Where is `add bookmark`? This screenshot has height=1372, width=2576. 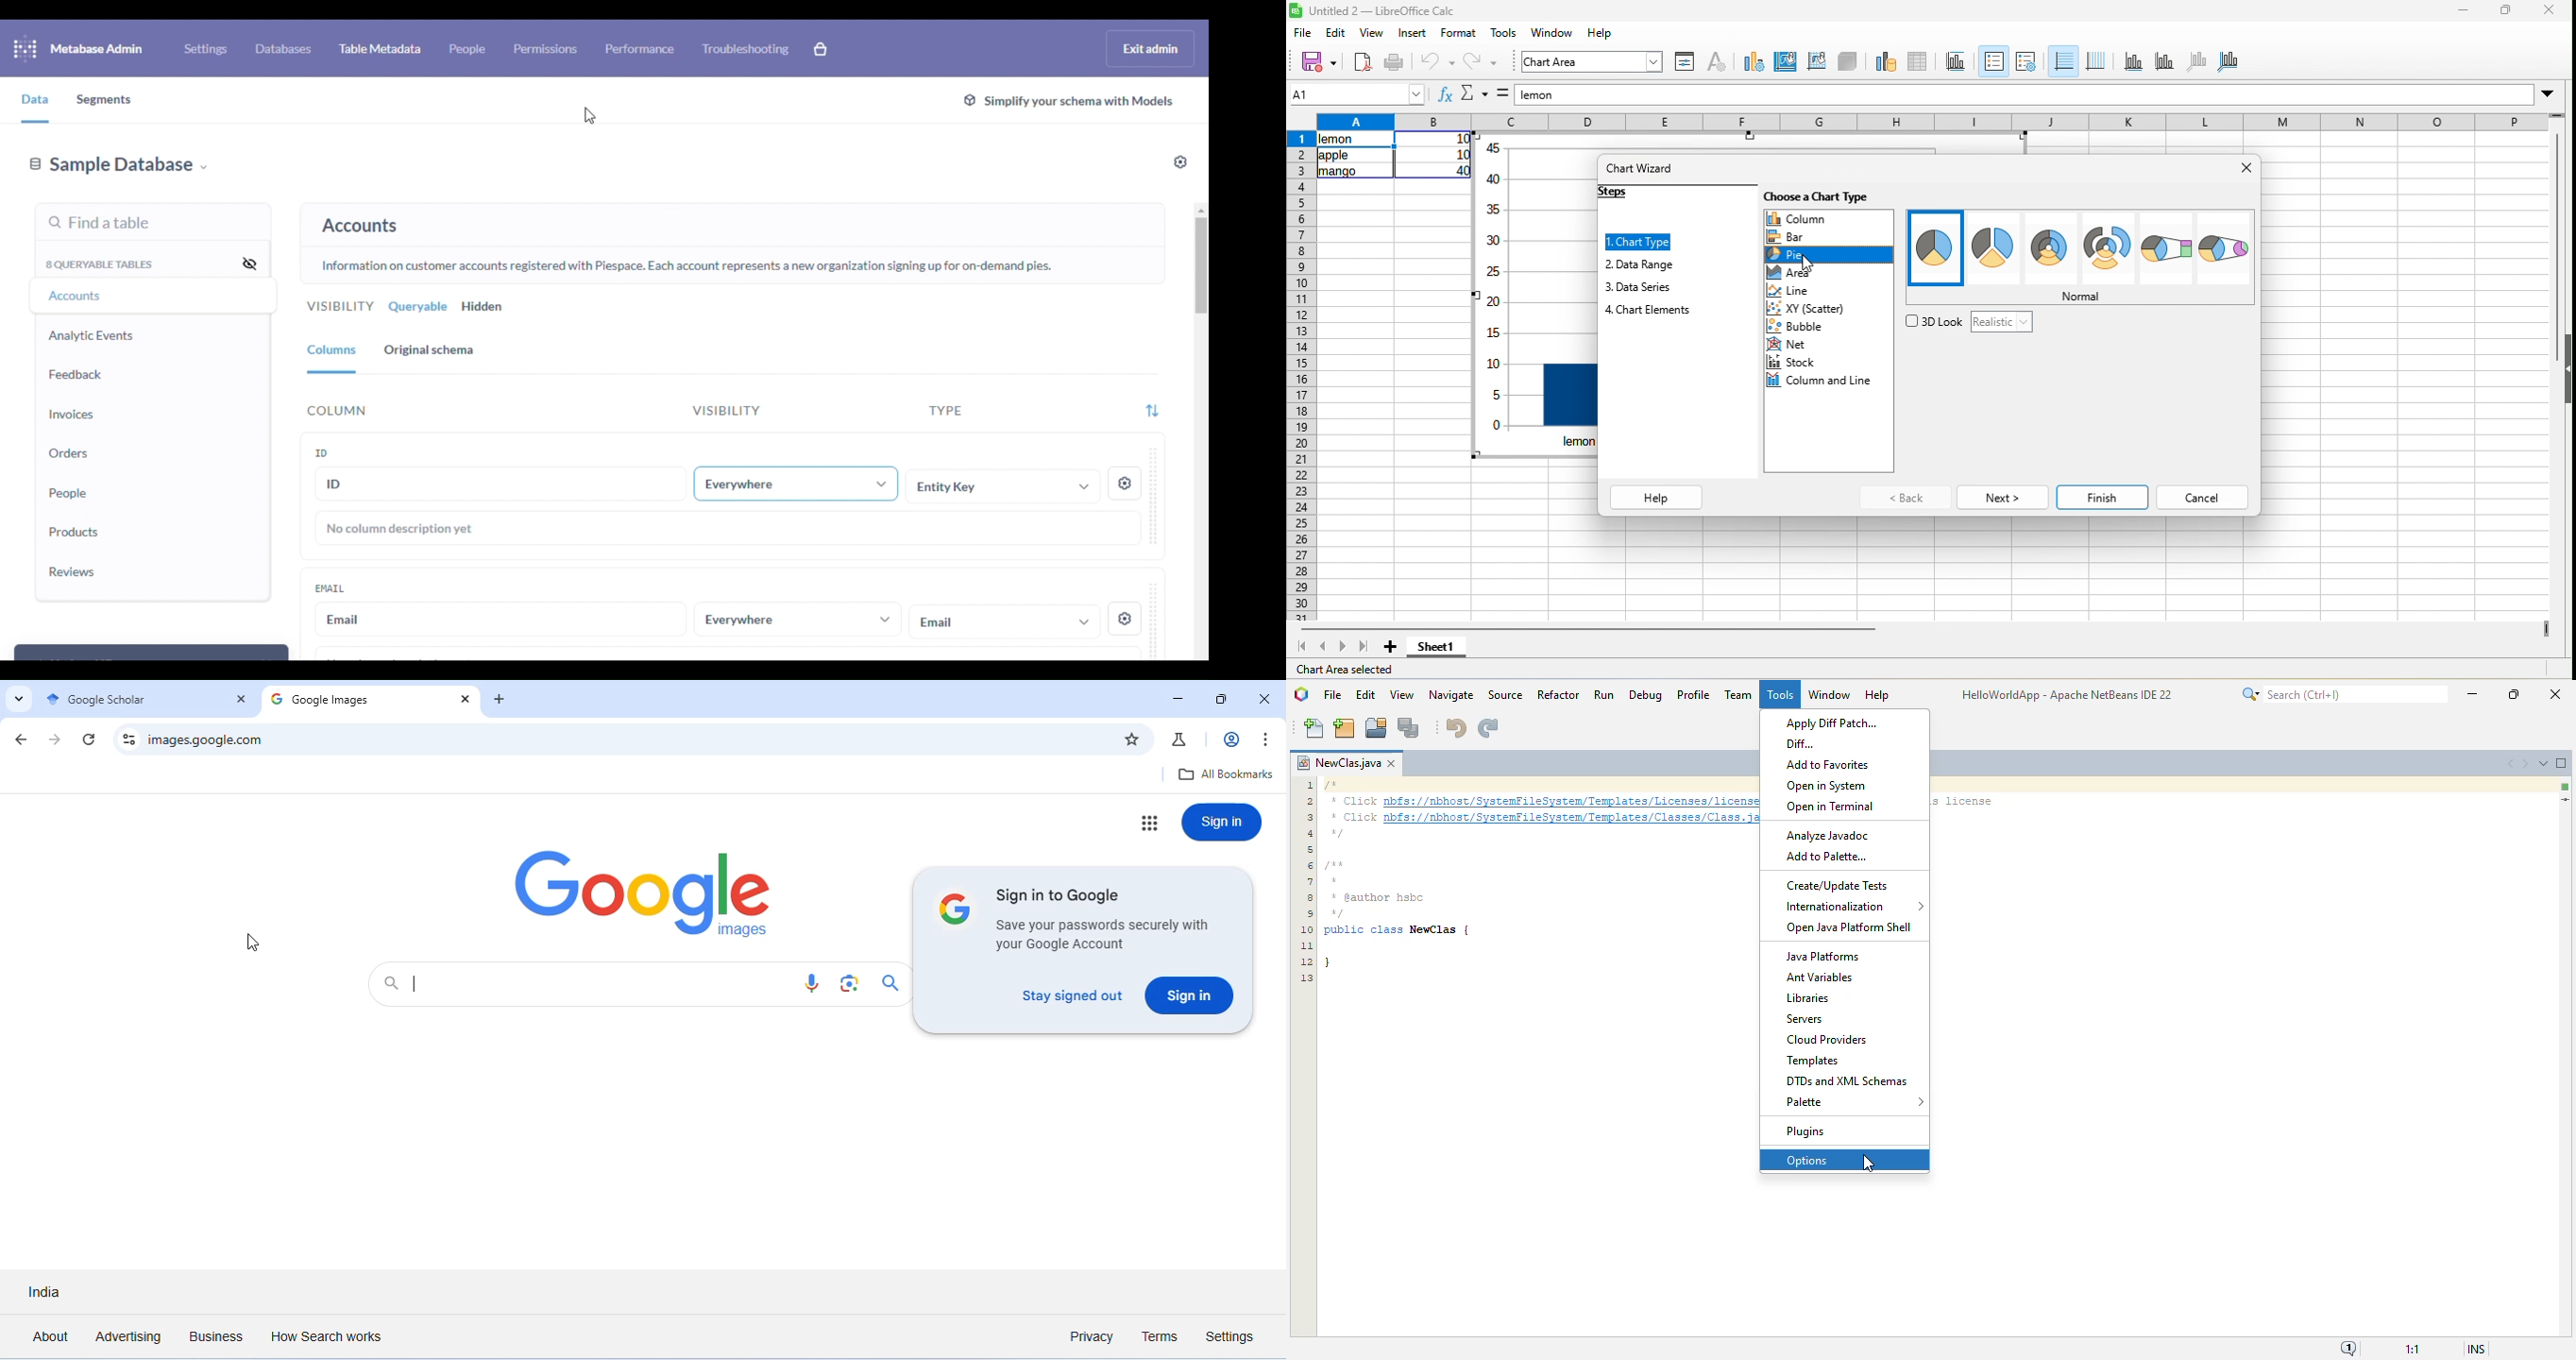 add bookmark is located at coordinates (1132, 737).